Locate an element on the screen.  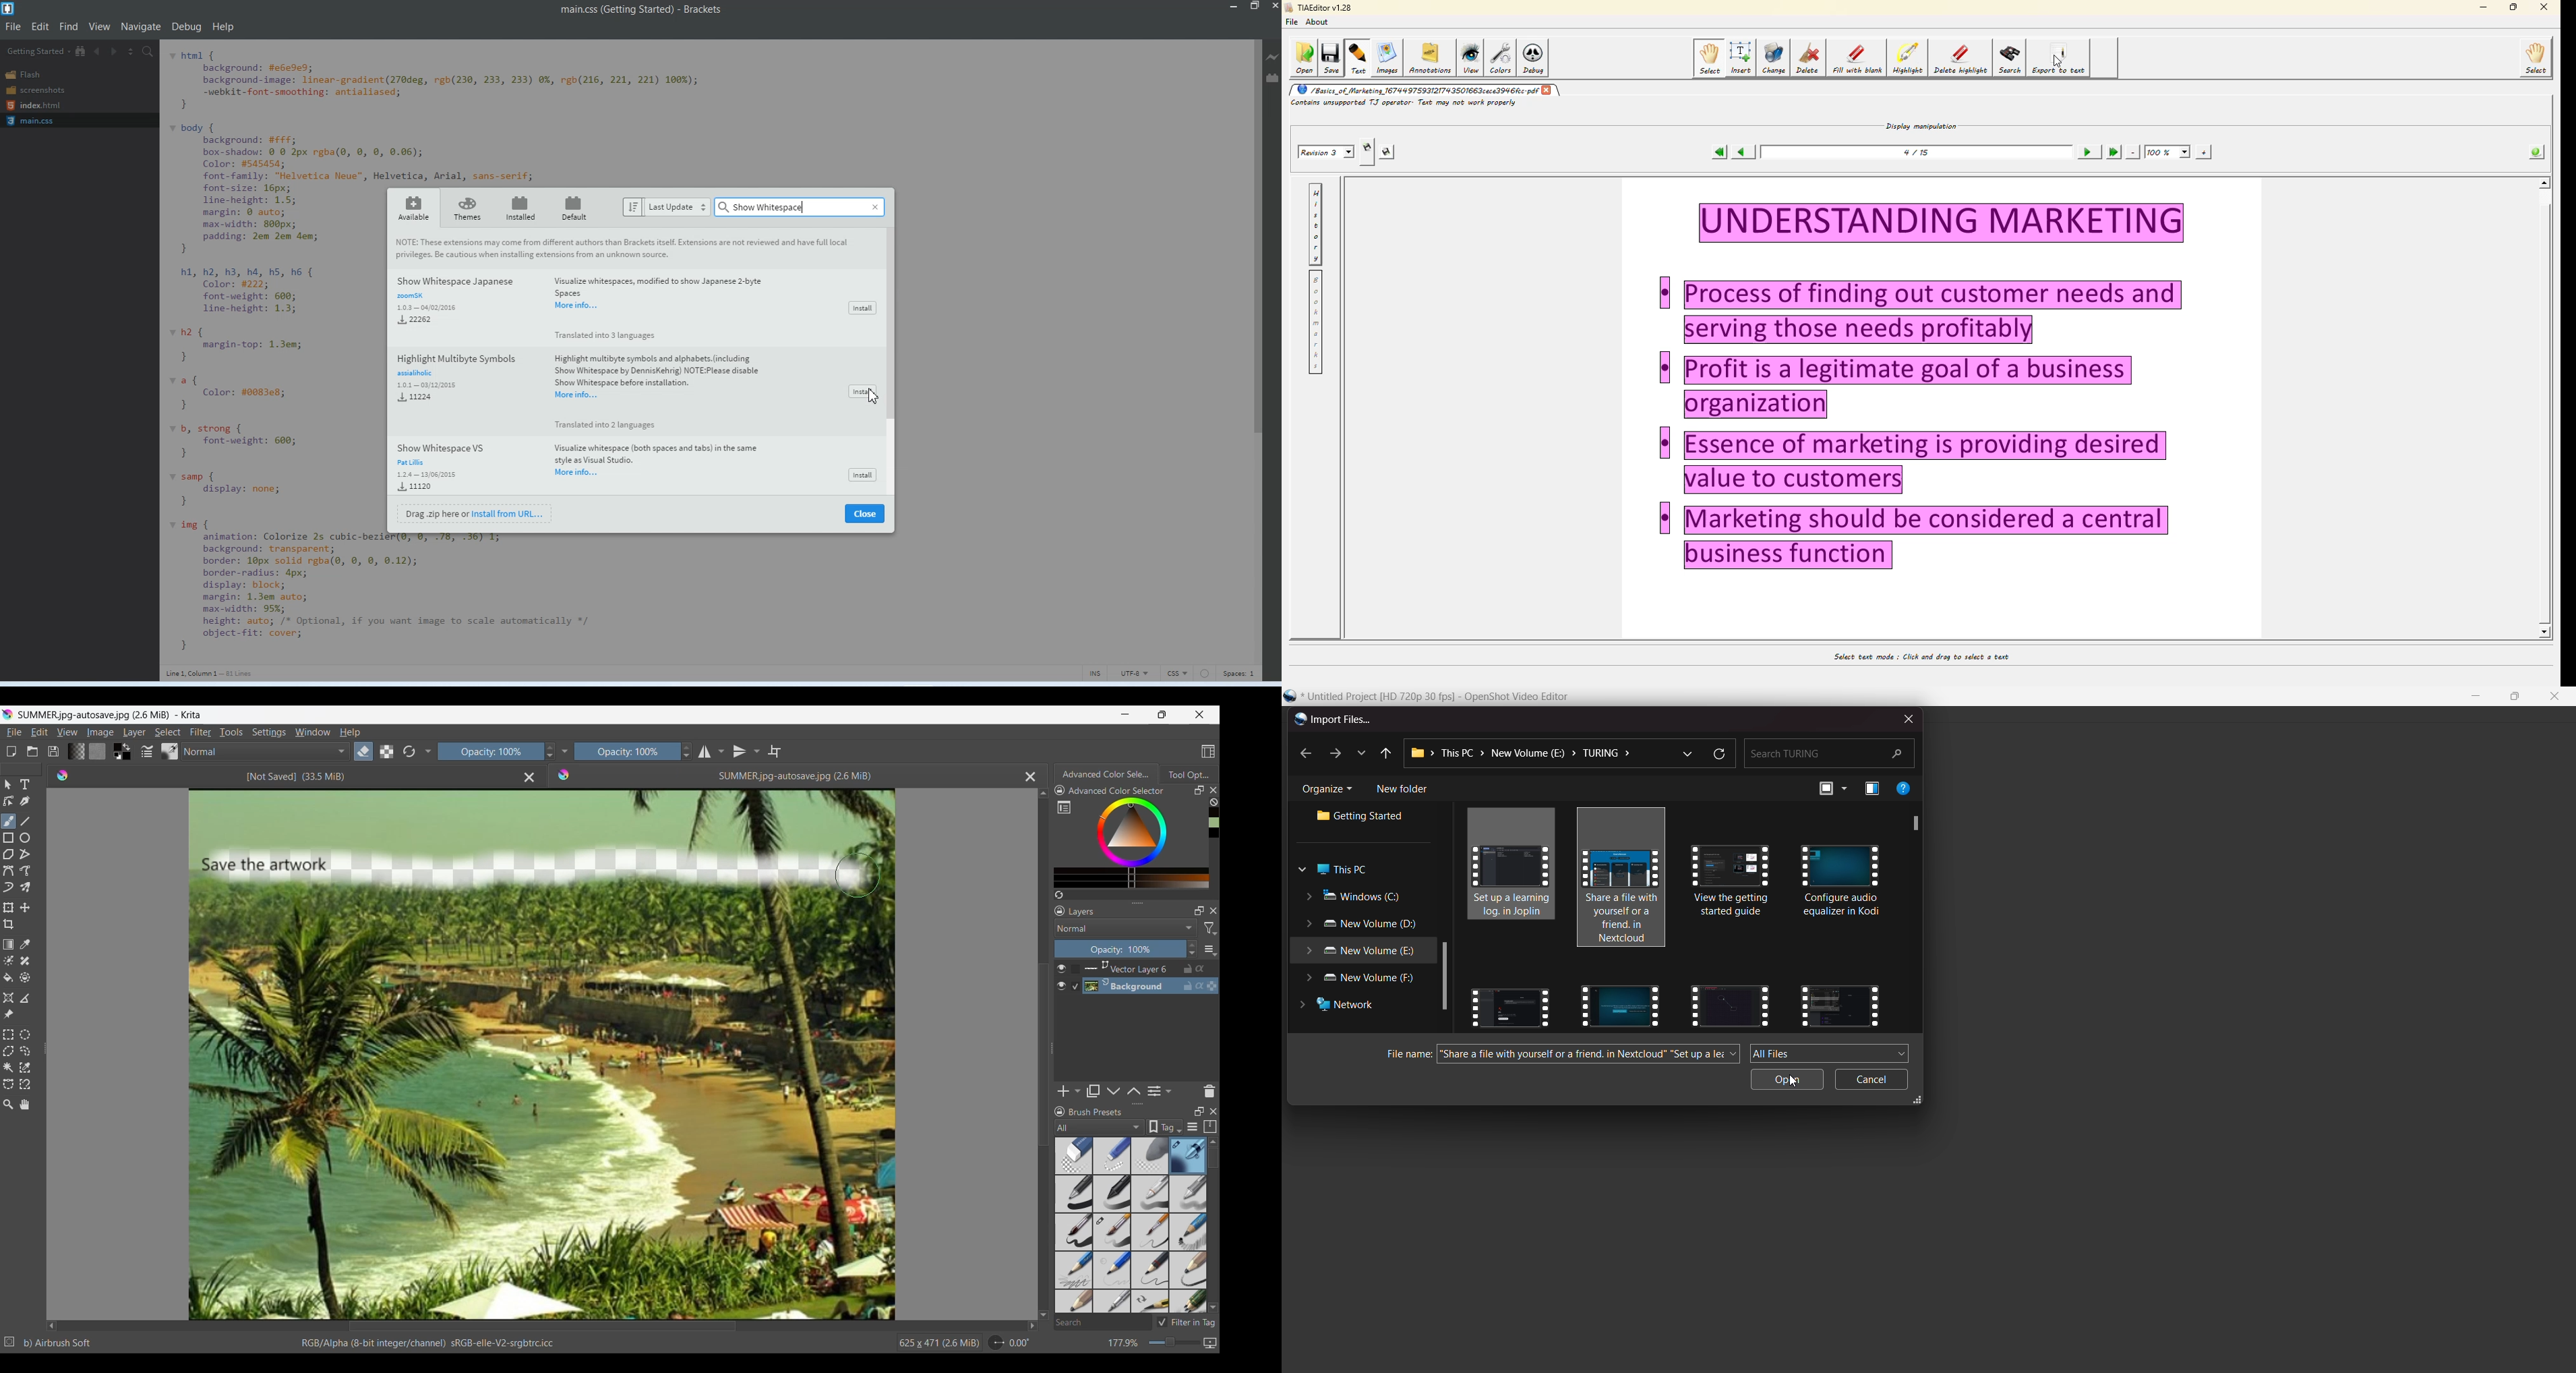
maximize is located at coordinates (2514, 7).